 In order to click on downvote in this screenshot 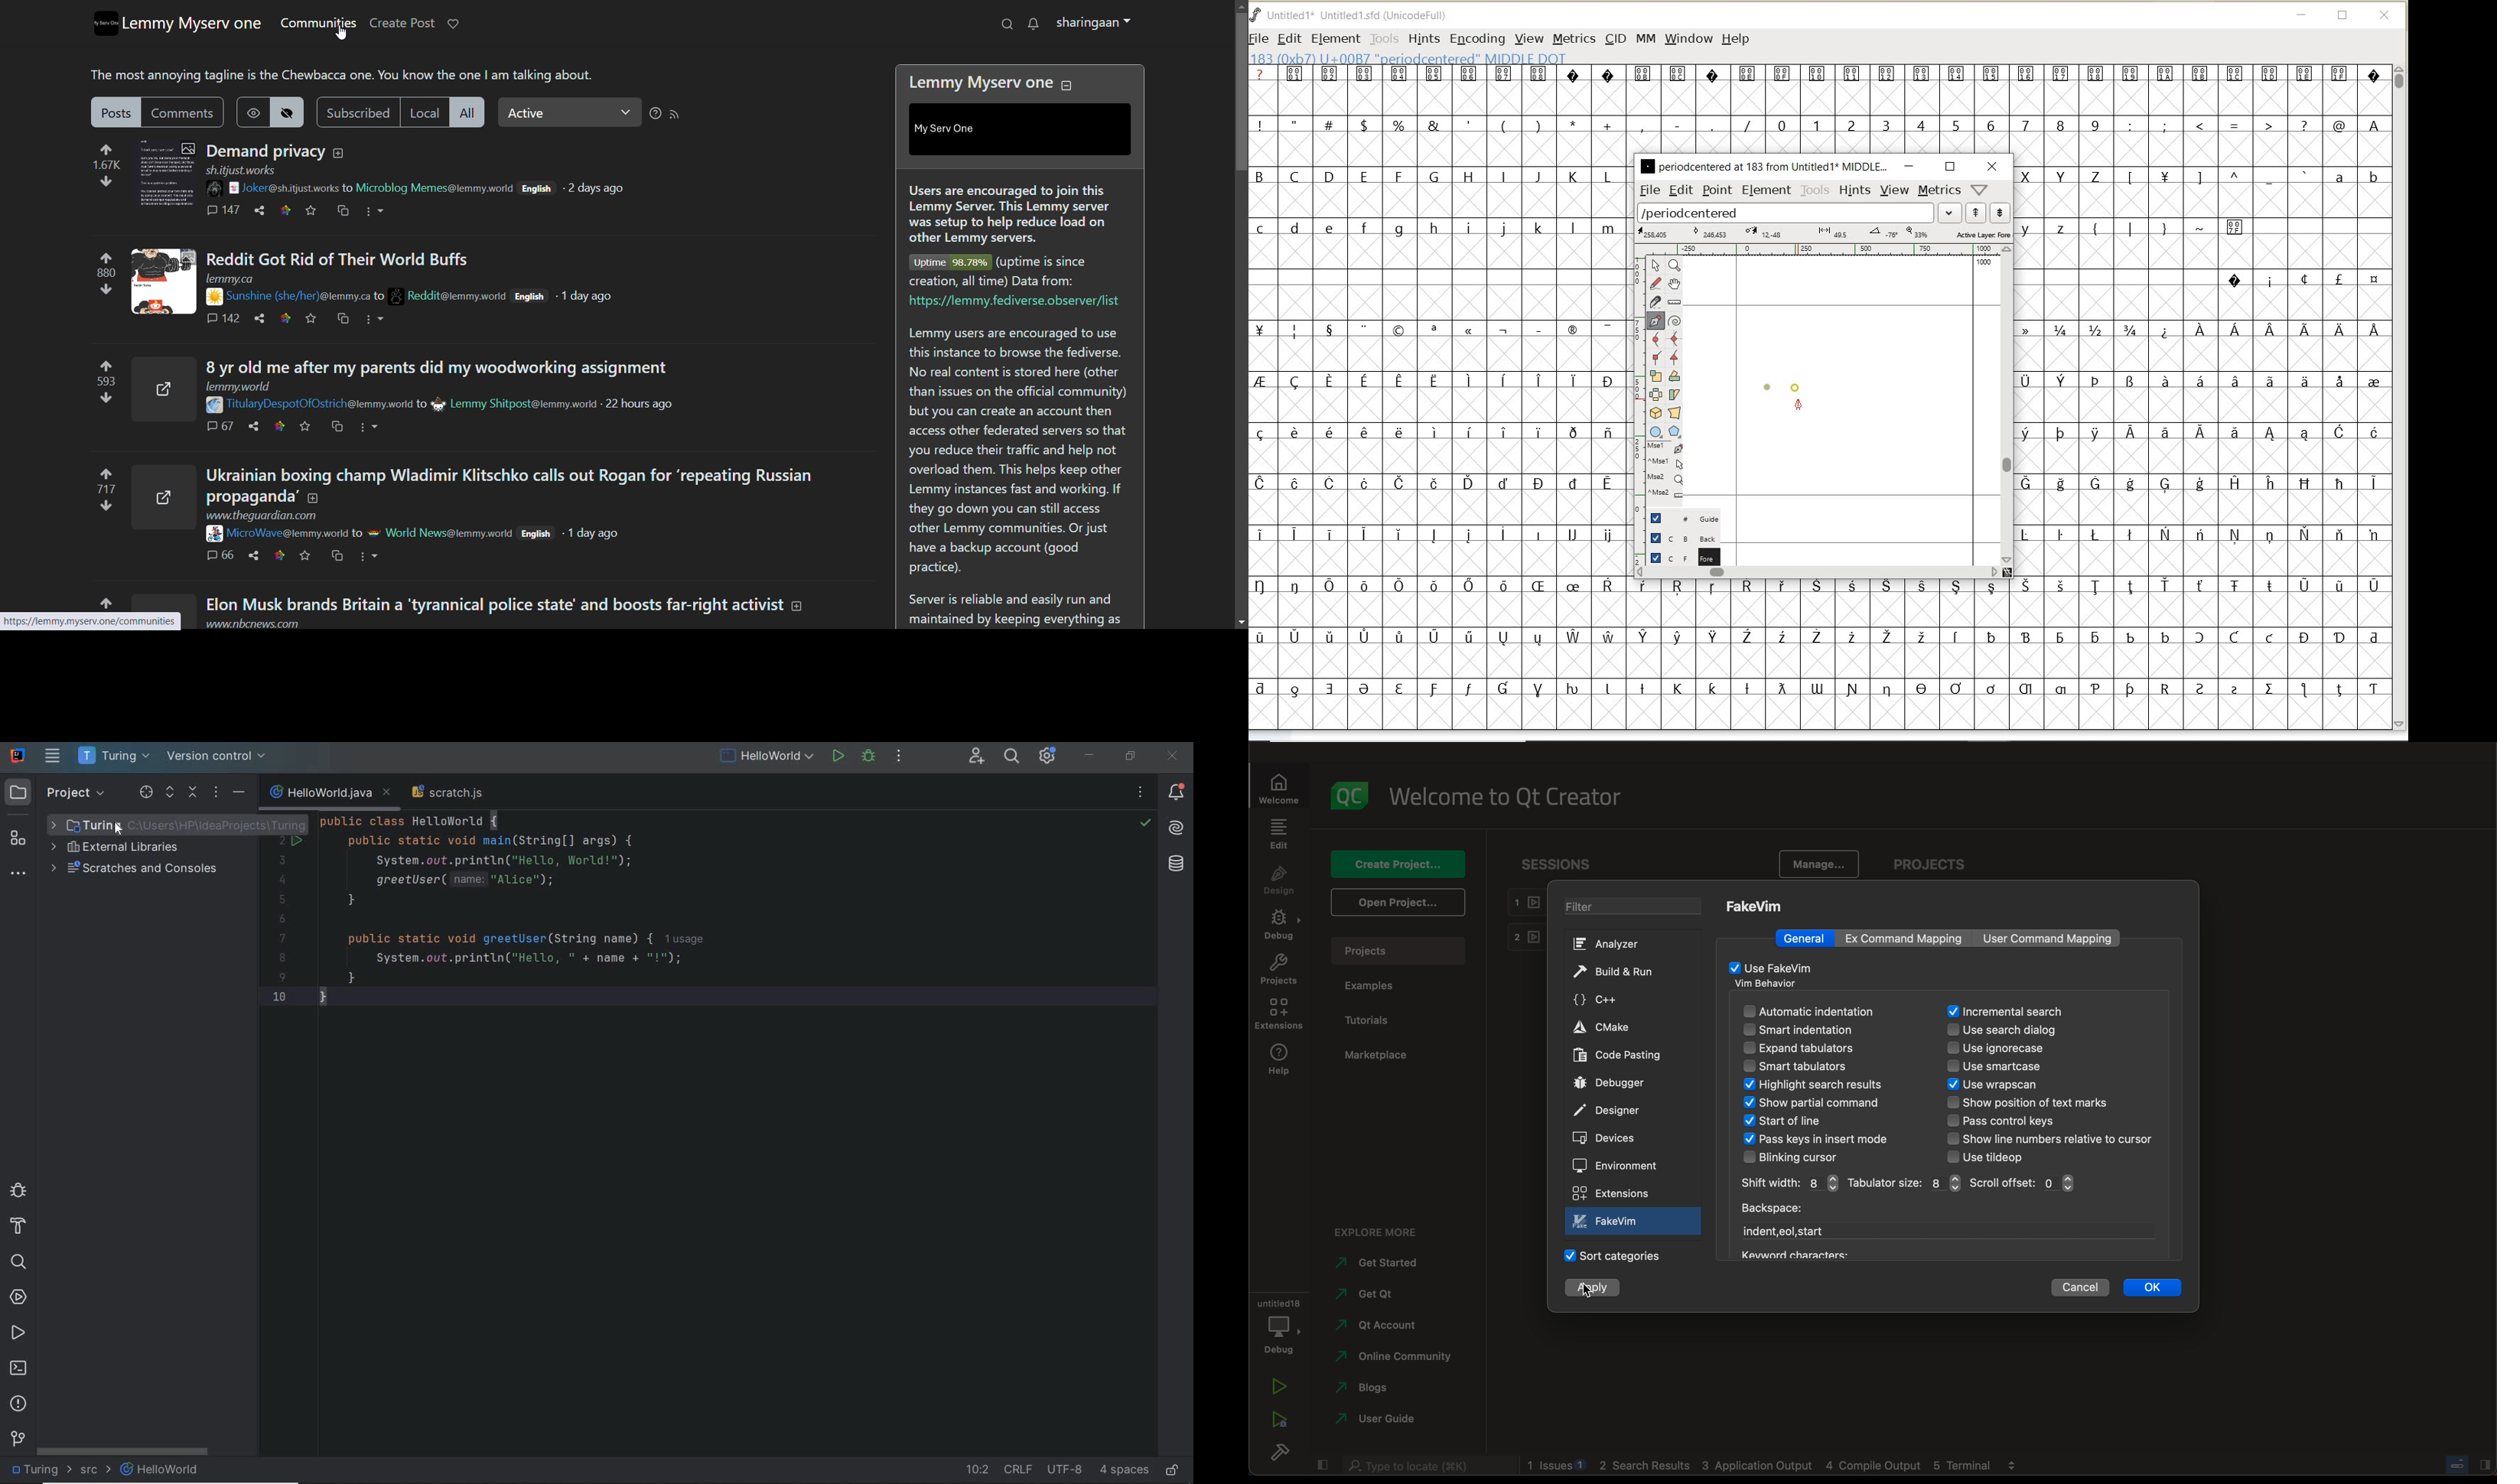, I will do `click(103, 181)`.